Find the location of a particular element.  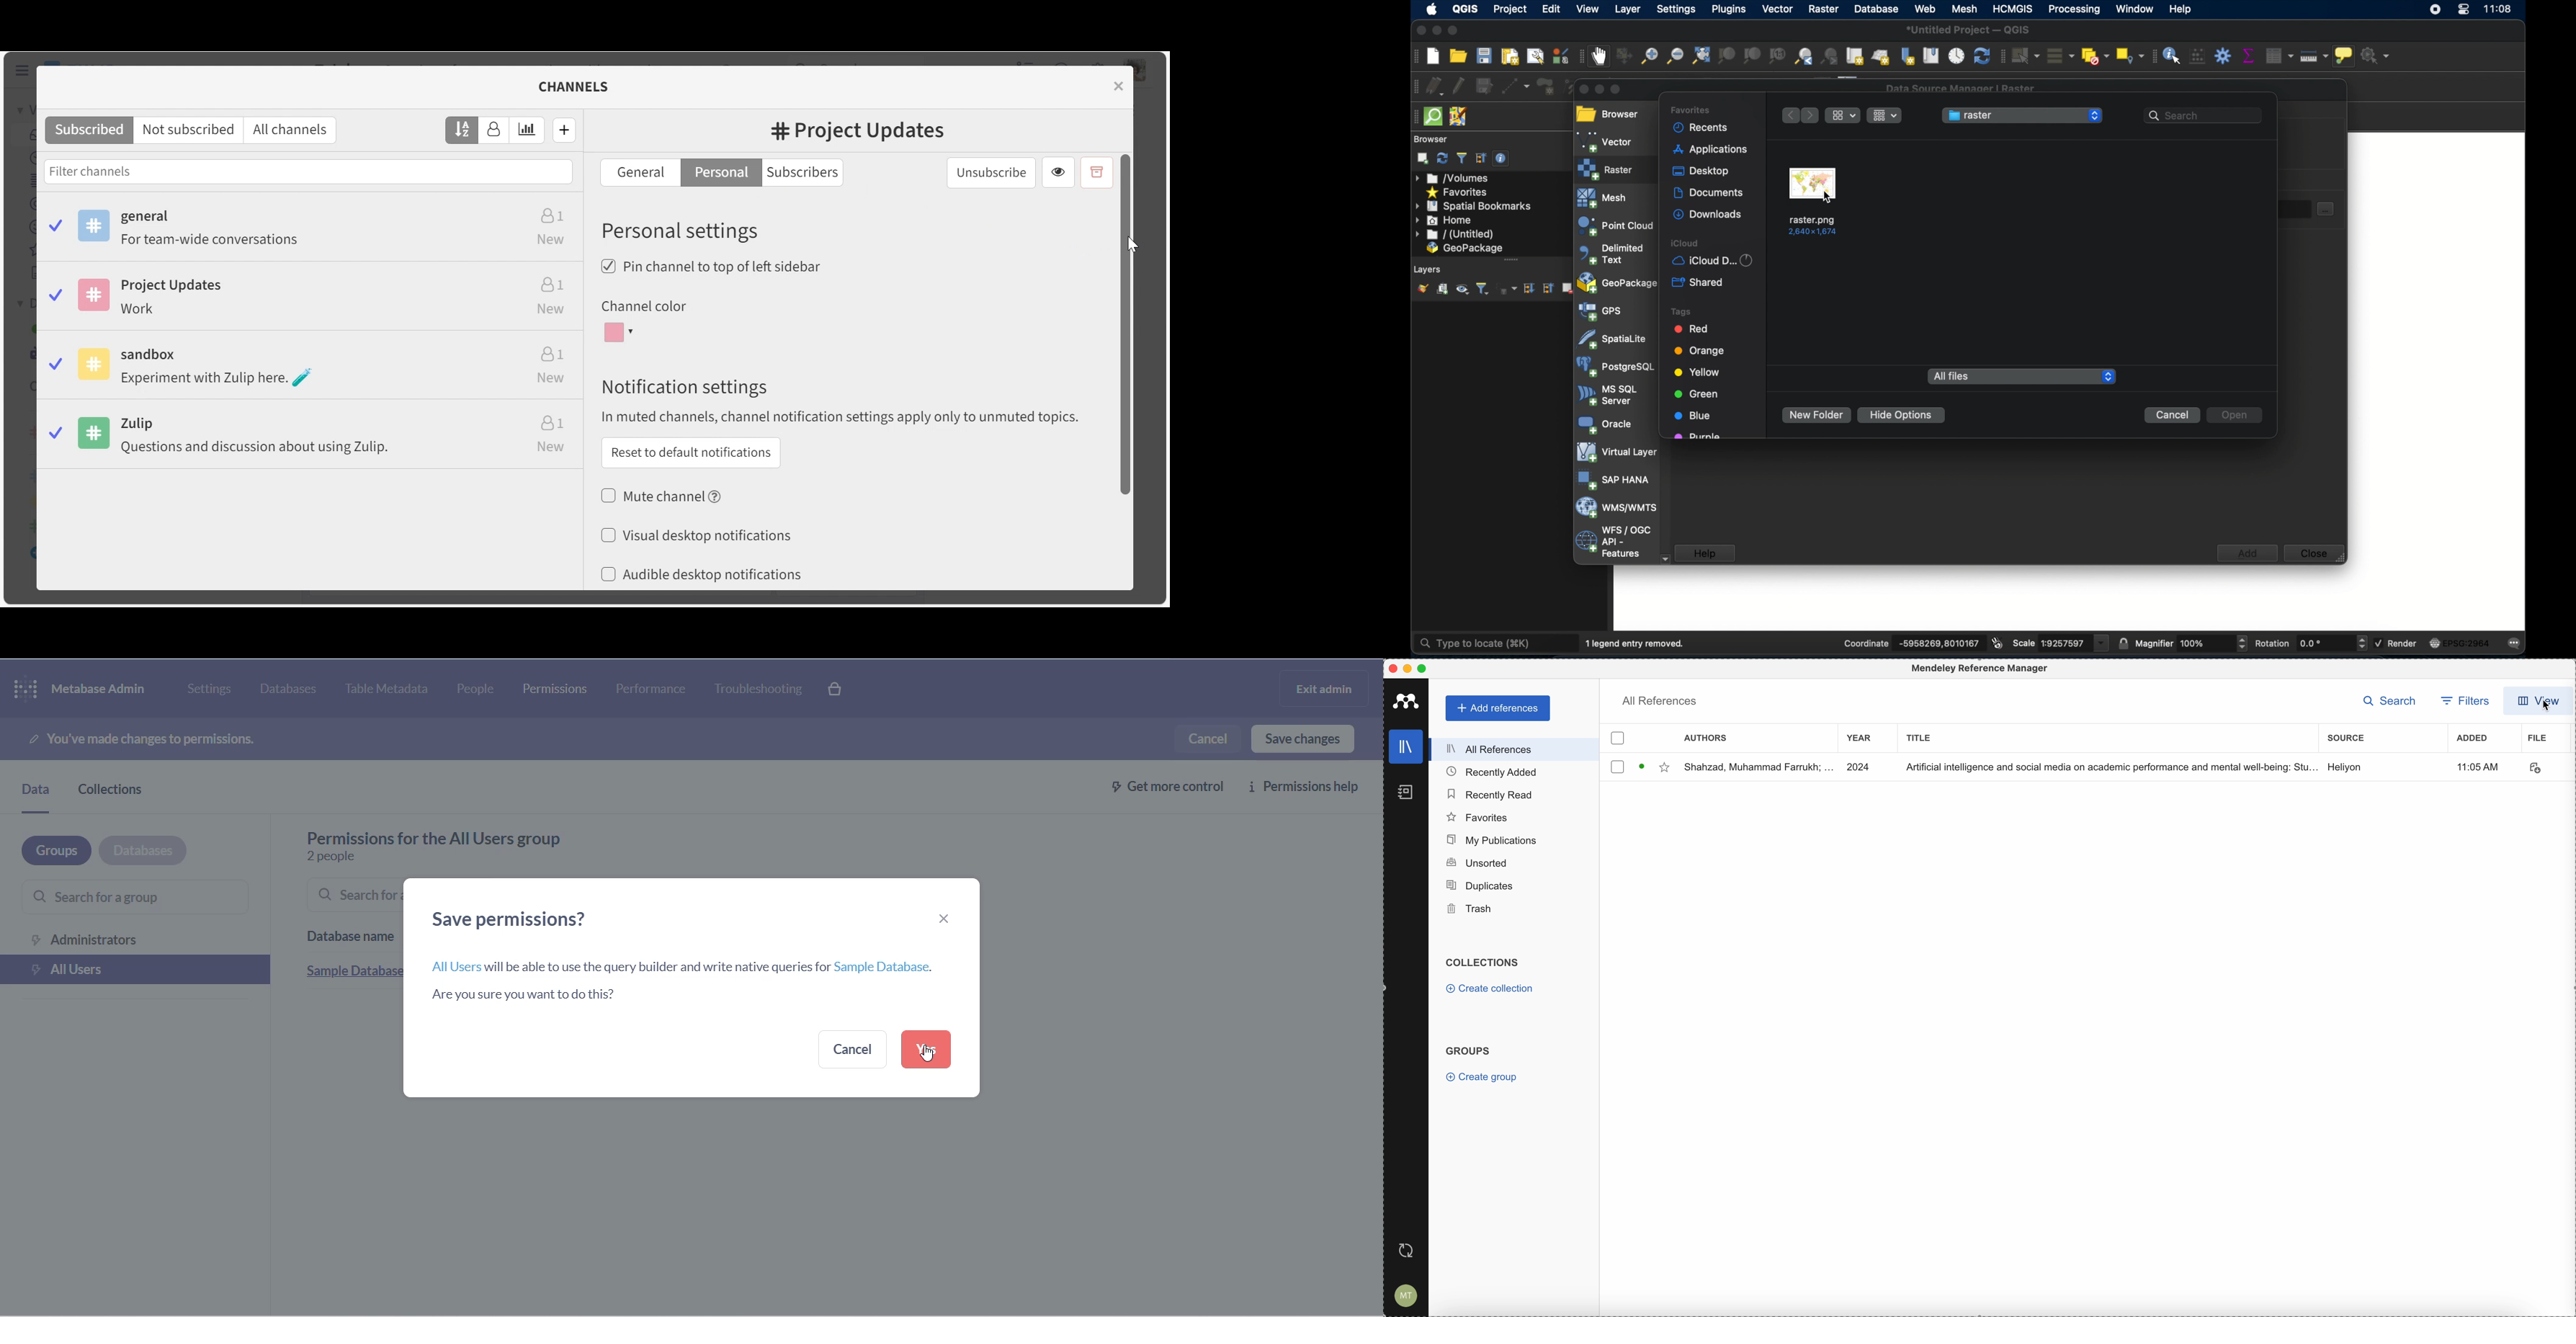

enable/disable properties widget is located at coordinates (1503, 159).